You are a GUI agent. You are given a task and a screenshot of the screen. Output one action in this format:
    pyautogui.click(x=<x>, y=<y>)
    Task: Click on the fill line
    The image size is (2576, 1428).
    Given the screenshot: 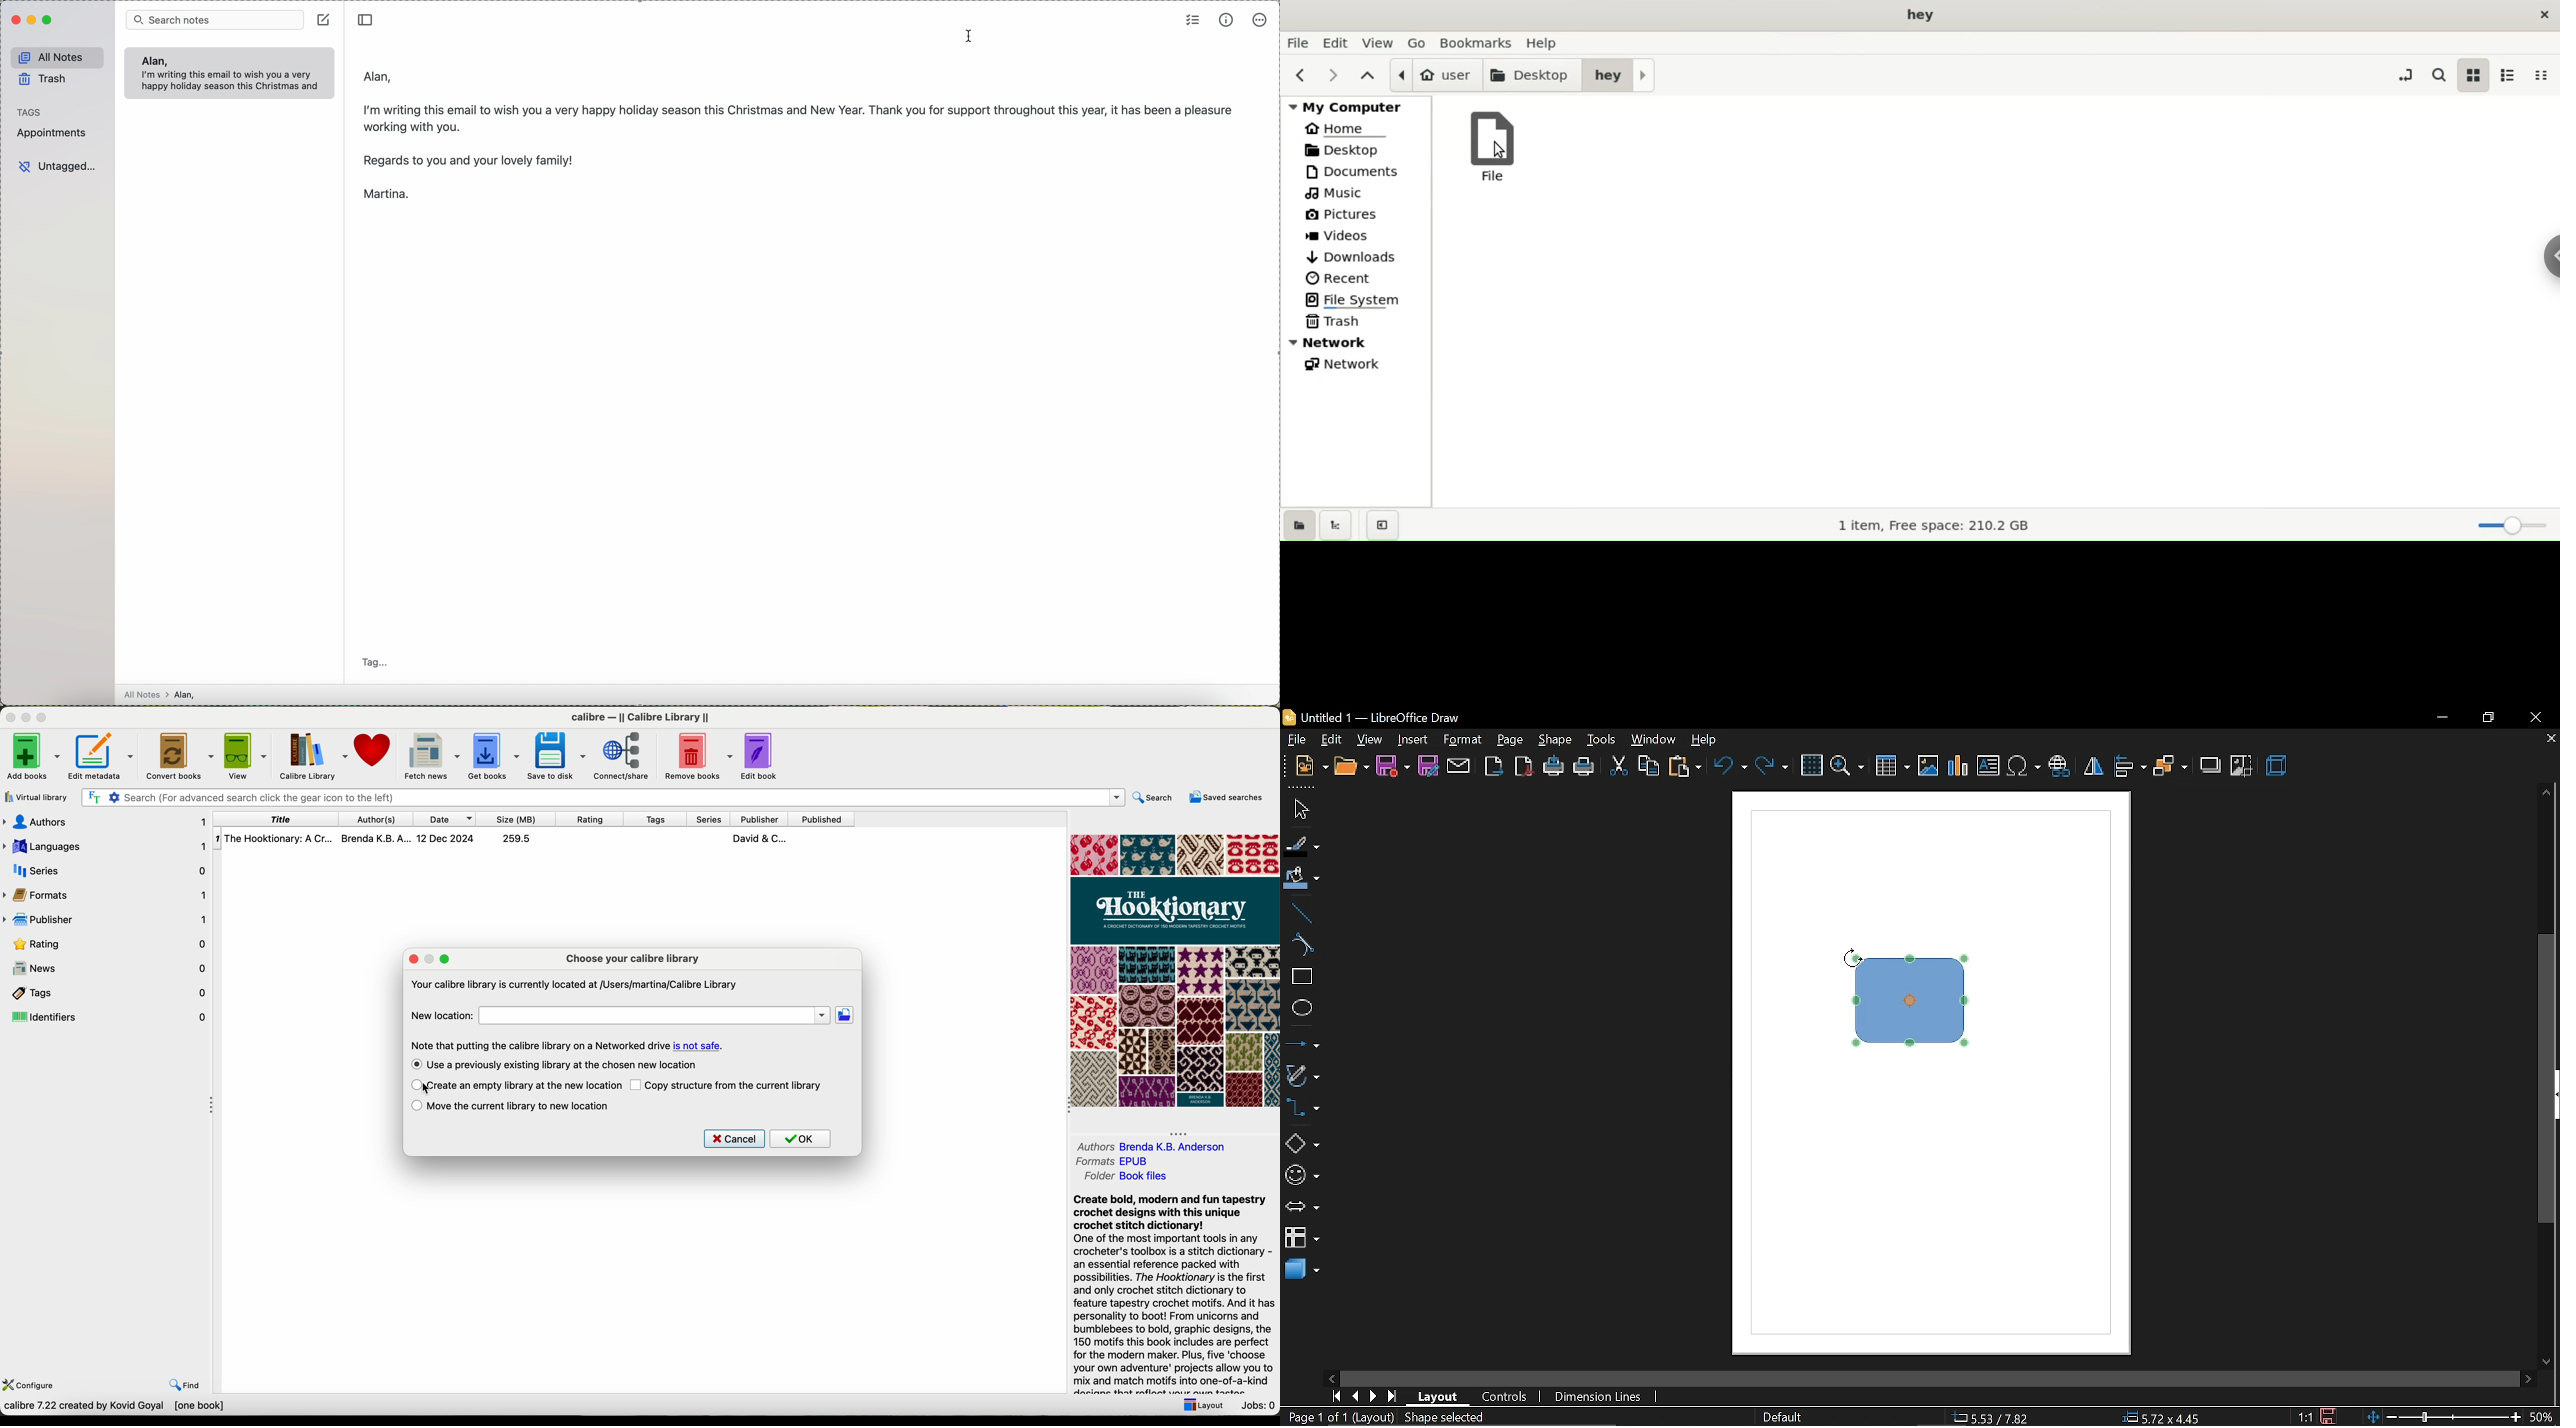 What is the action you would take?
    pyautogui.click(x=1301, y=846)
    